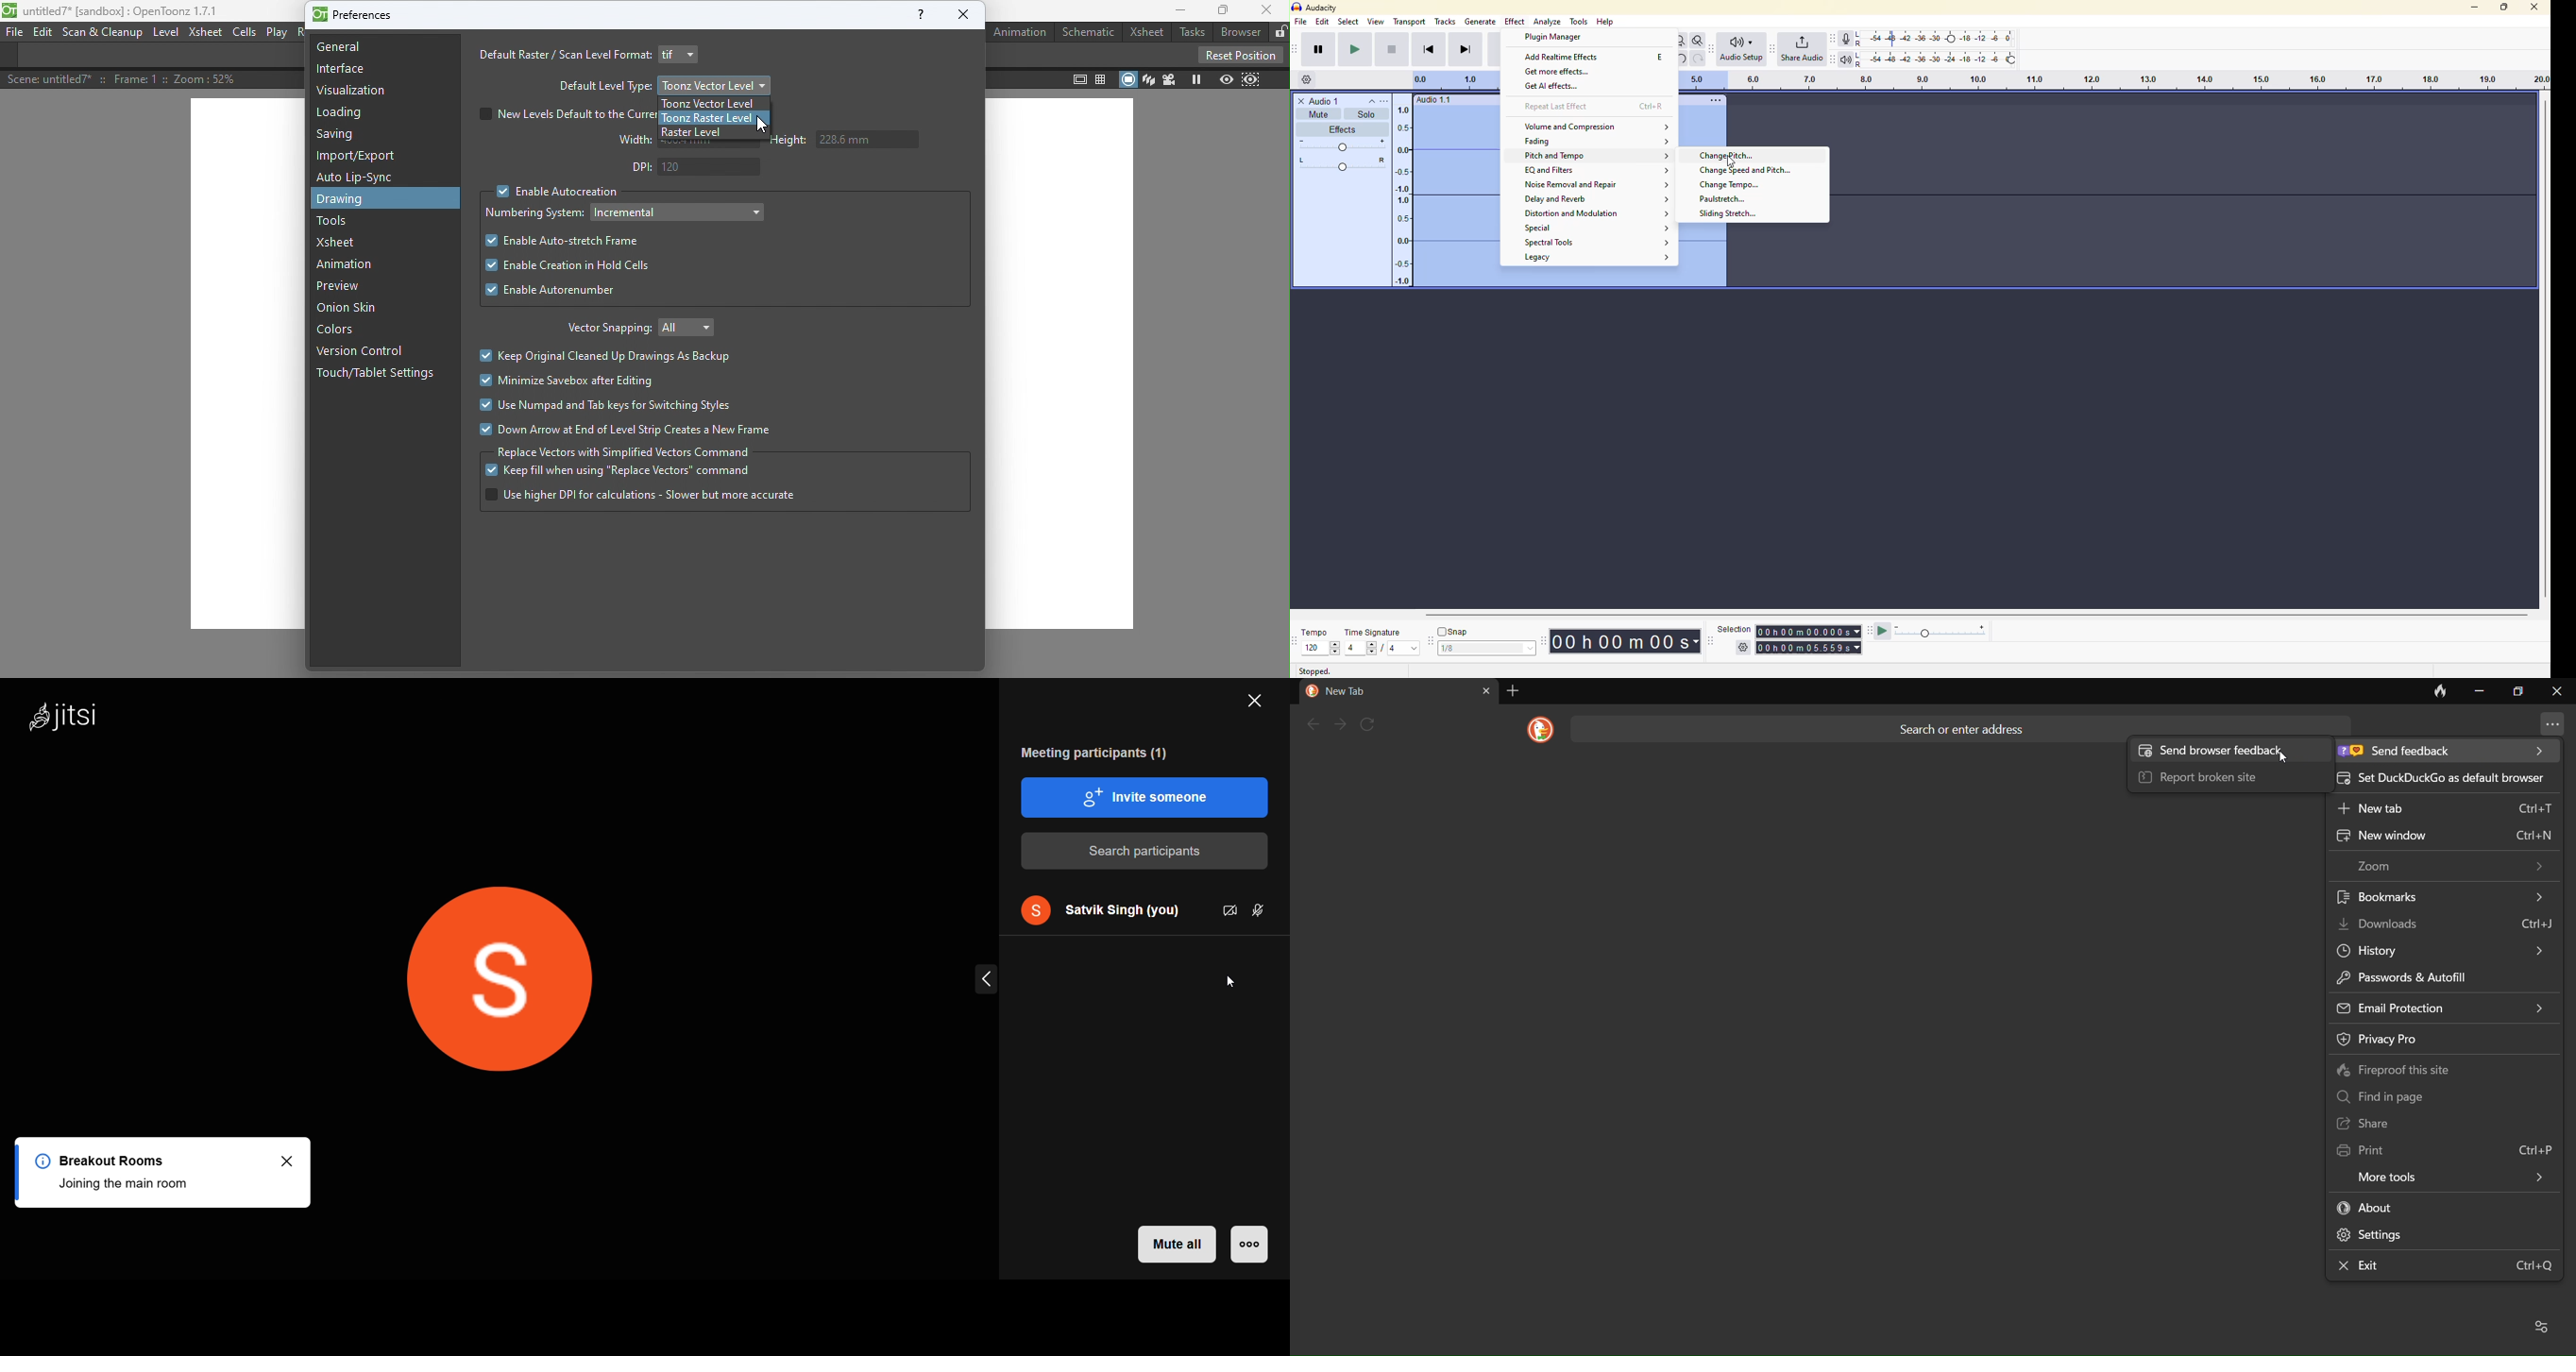 This screenshot has width=2576, height=1372. Describe the element at coordinates (1729, 156) in the screenshot. I see `change pitch` at that location.